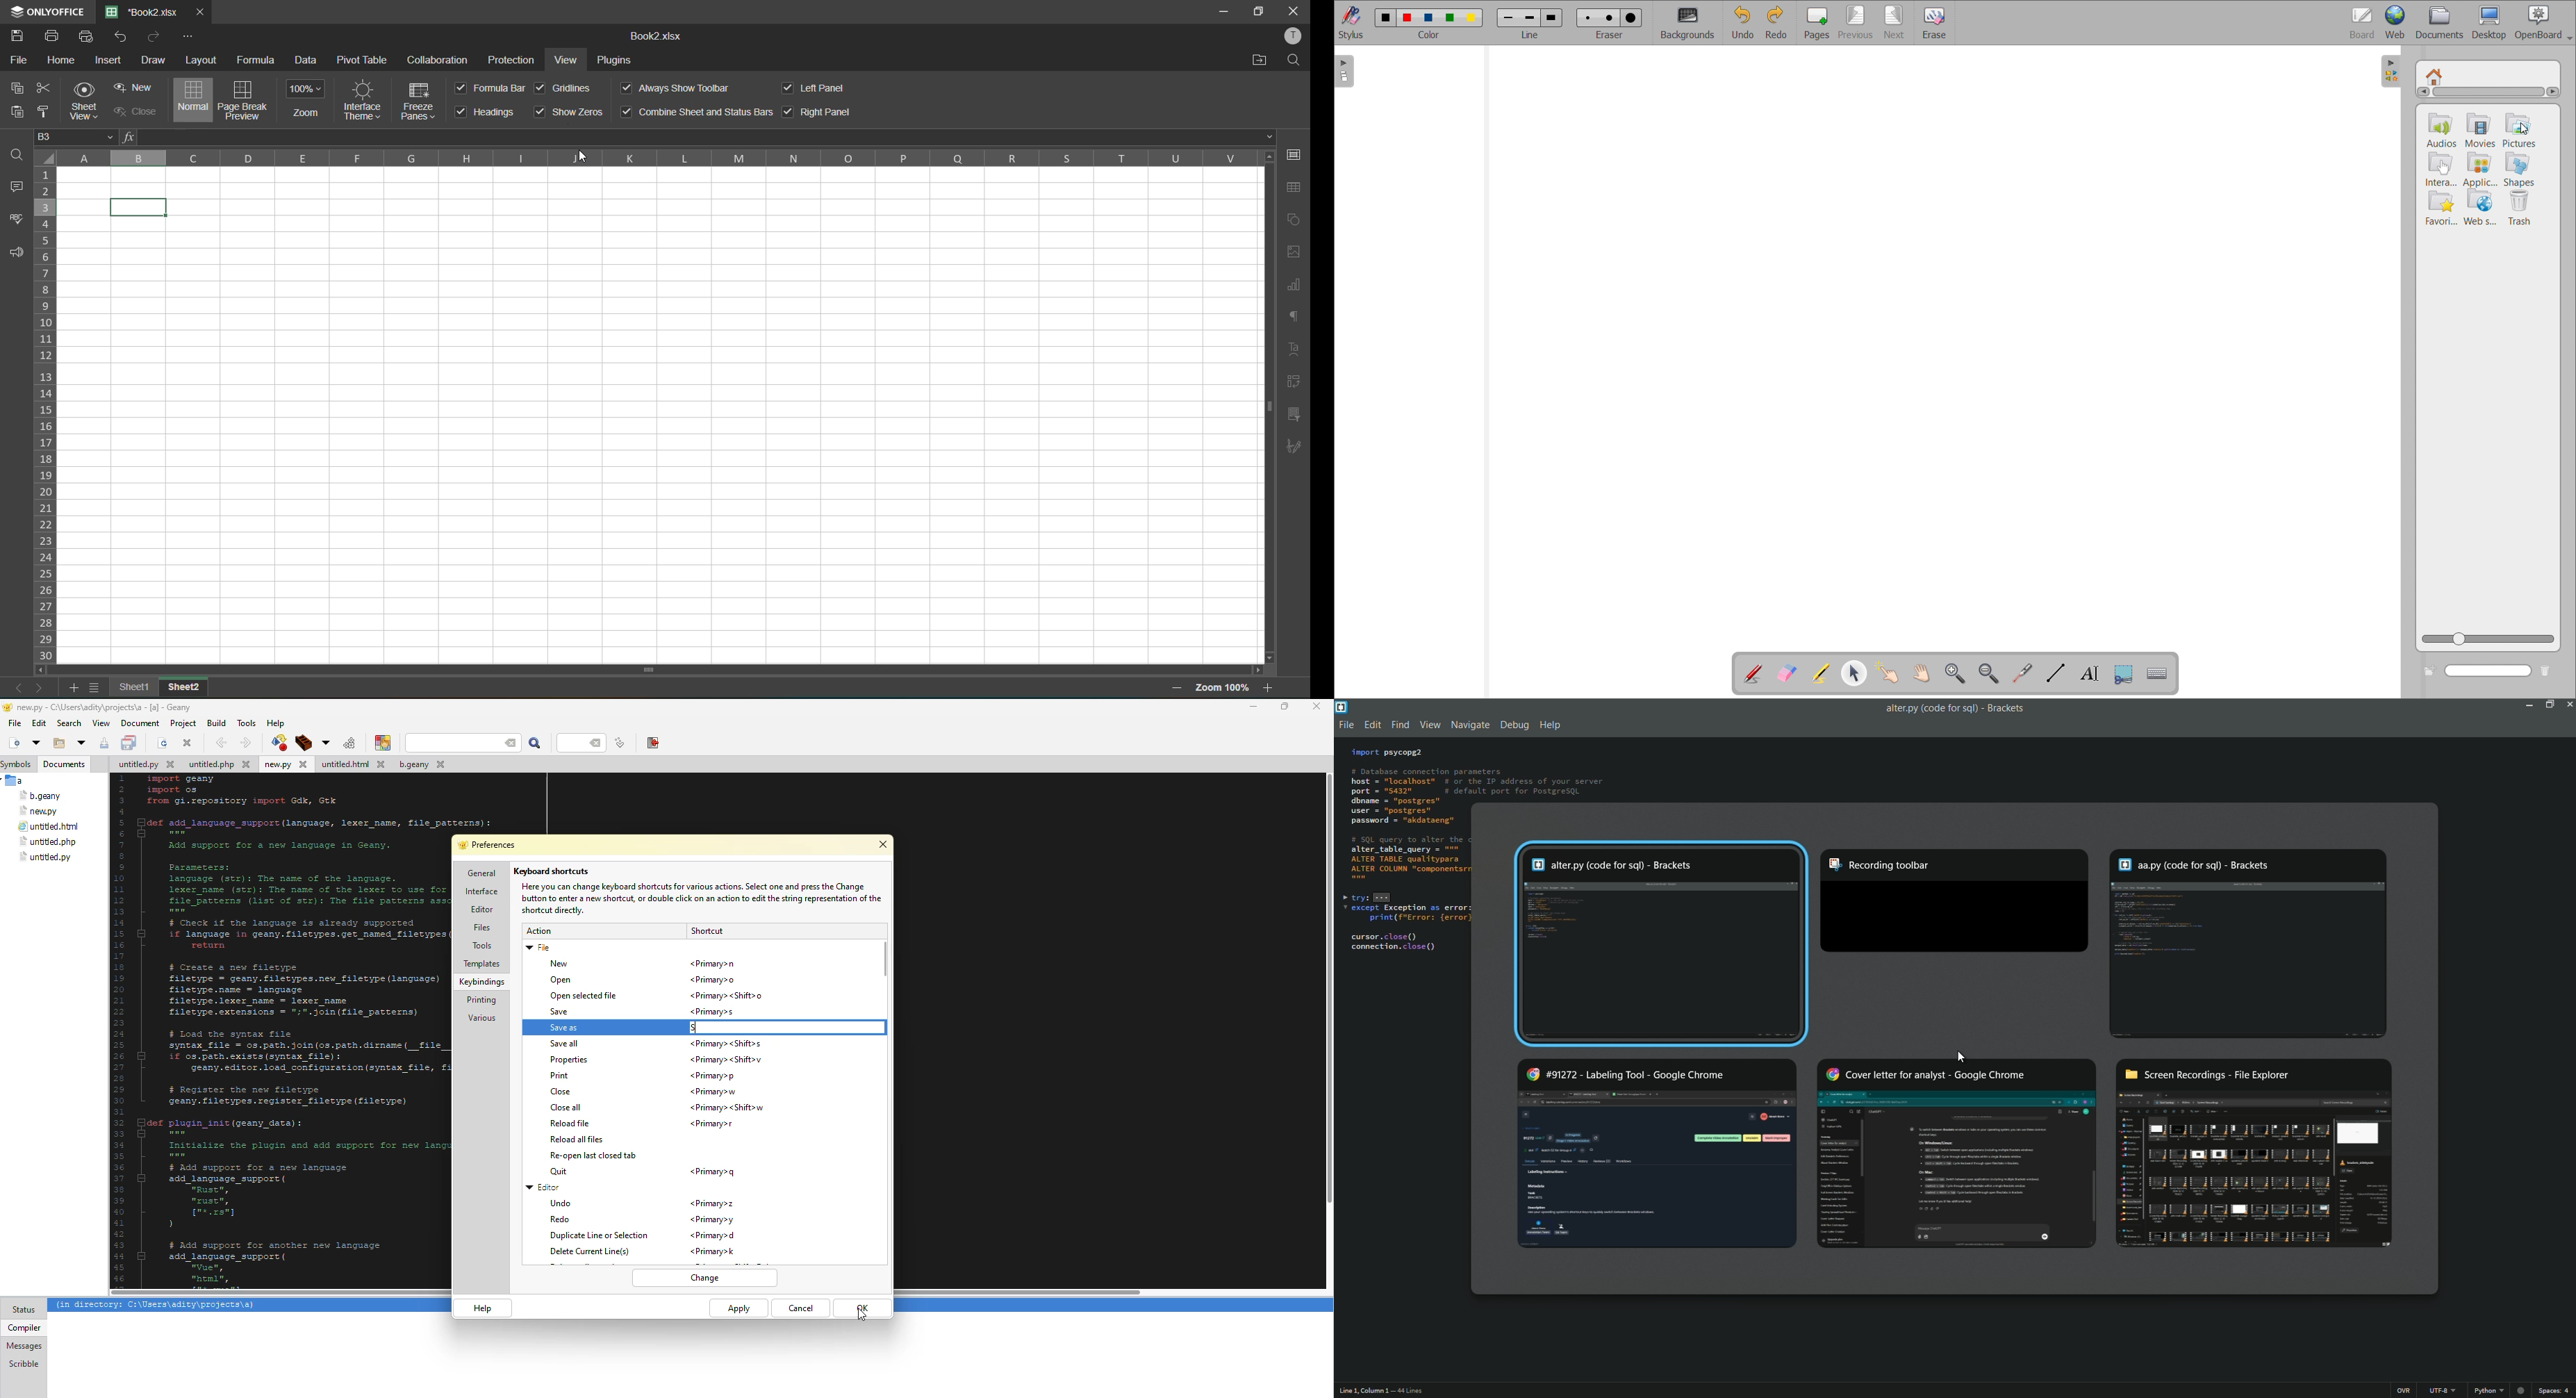  Describe the element at coordinates (2485, 1391) in the screenshot. I see `python` at that location.